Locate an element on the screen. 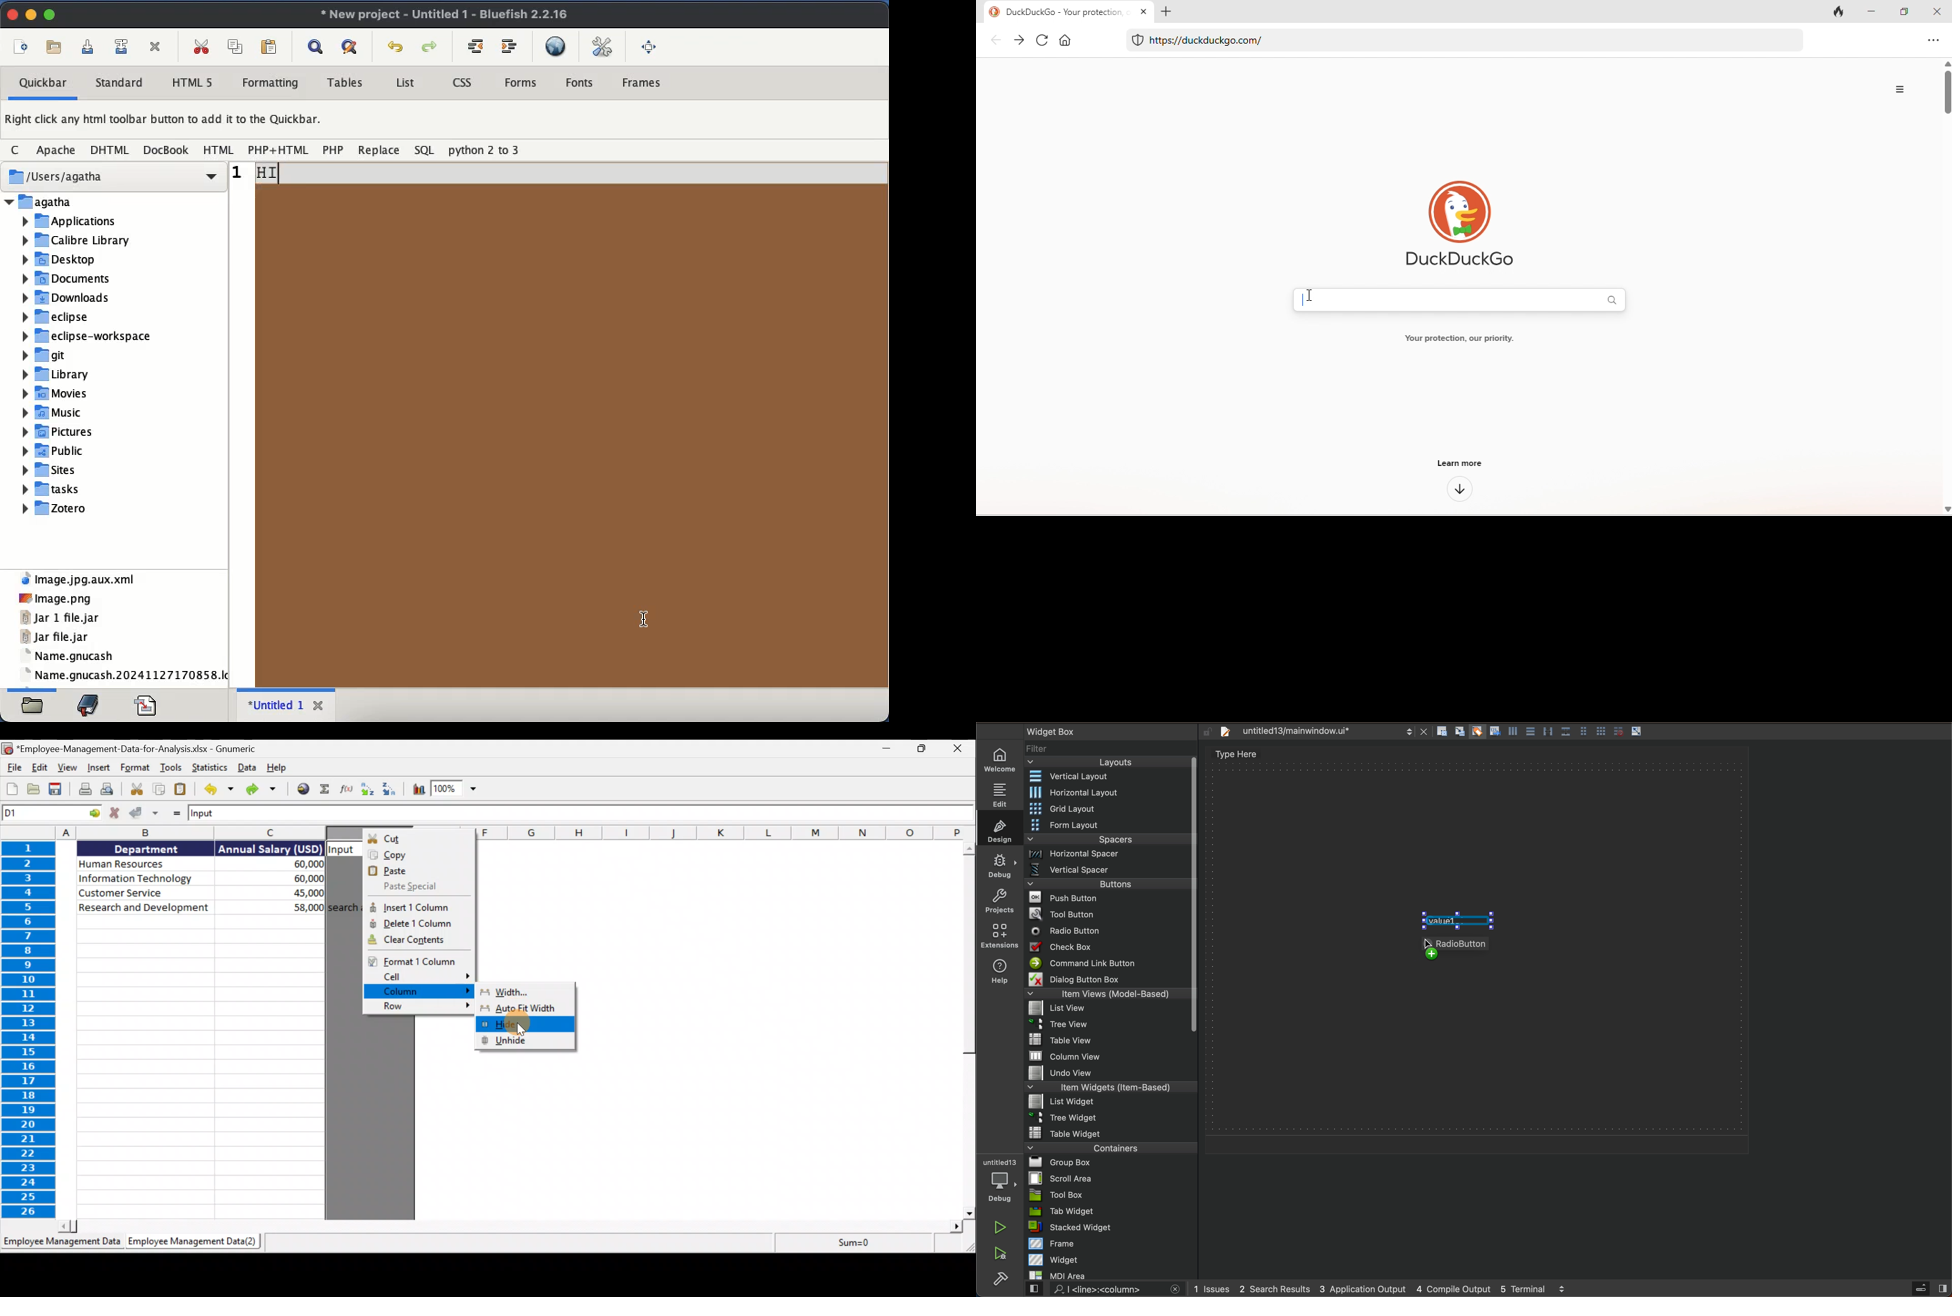 The height and width of the screenshot is (1316, 1960). Copy selection is located at coordinates (161, 789).